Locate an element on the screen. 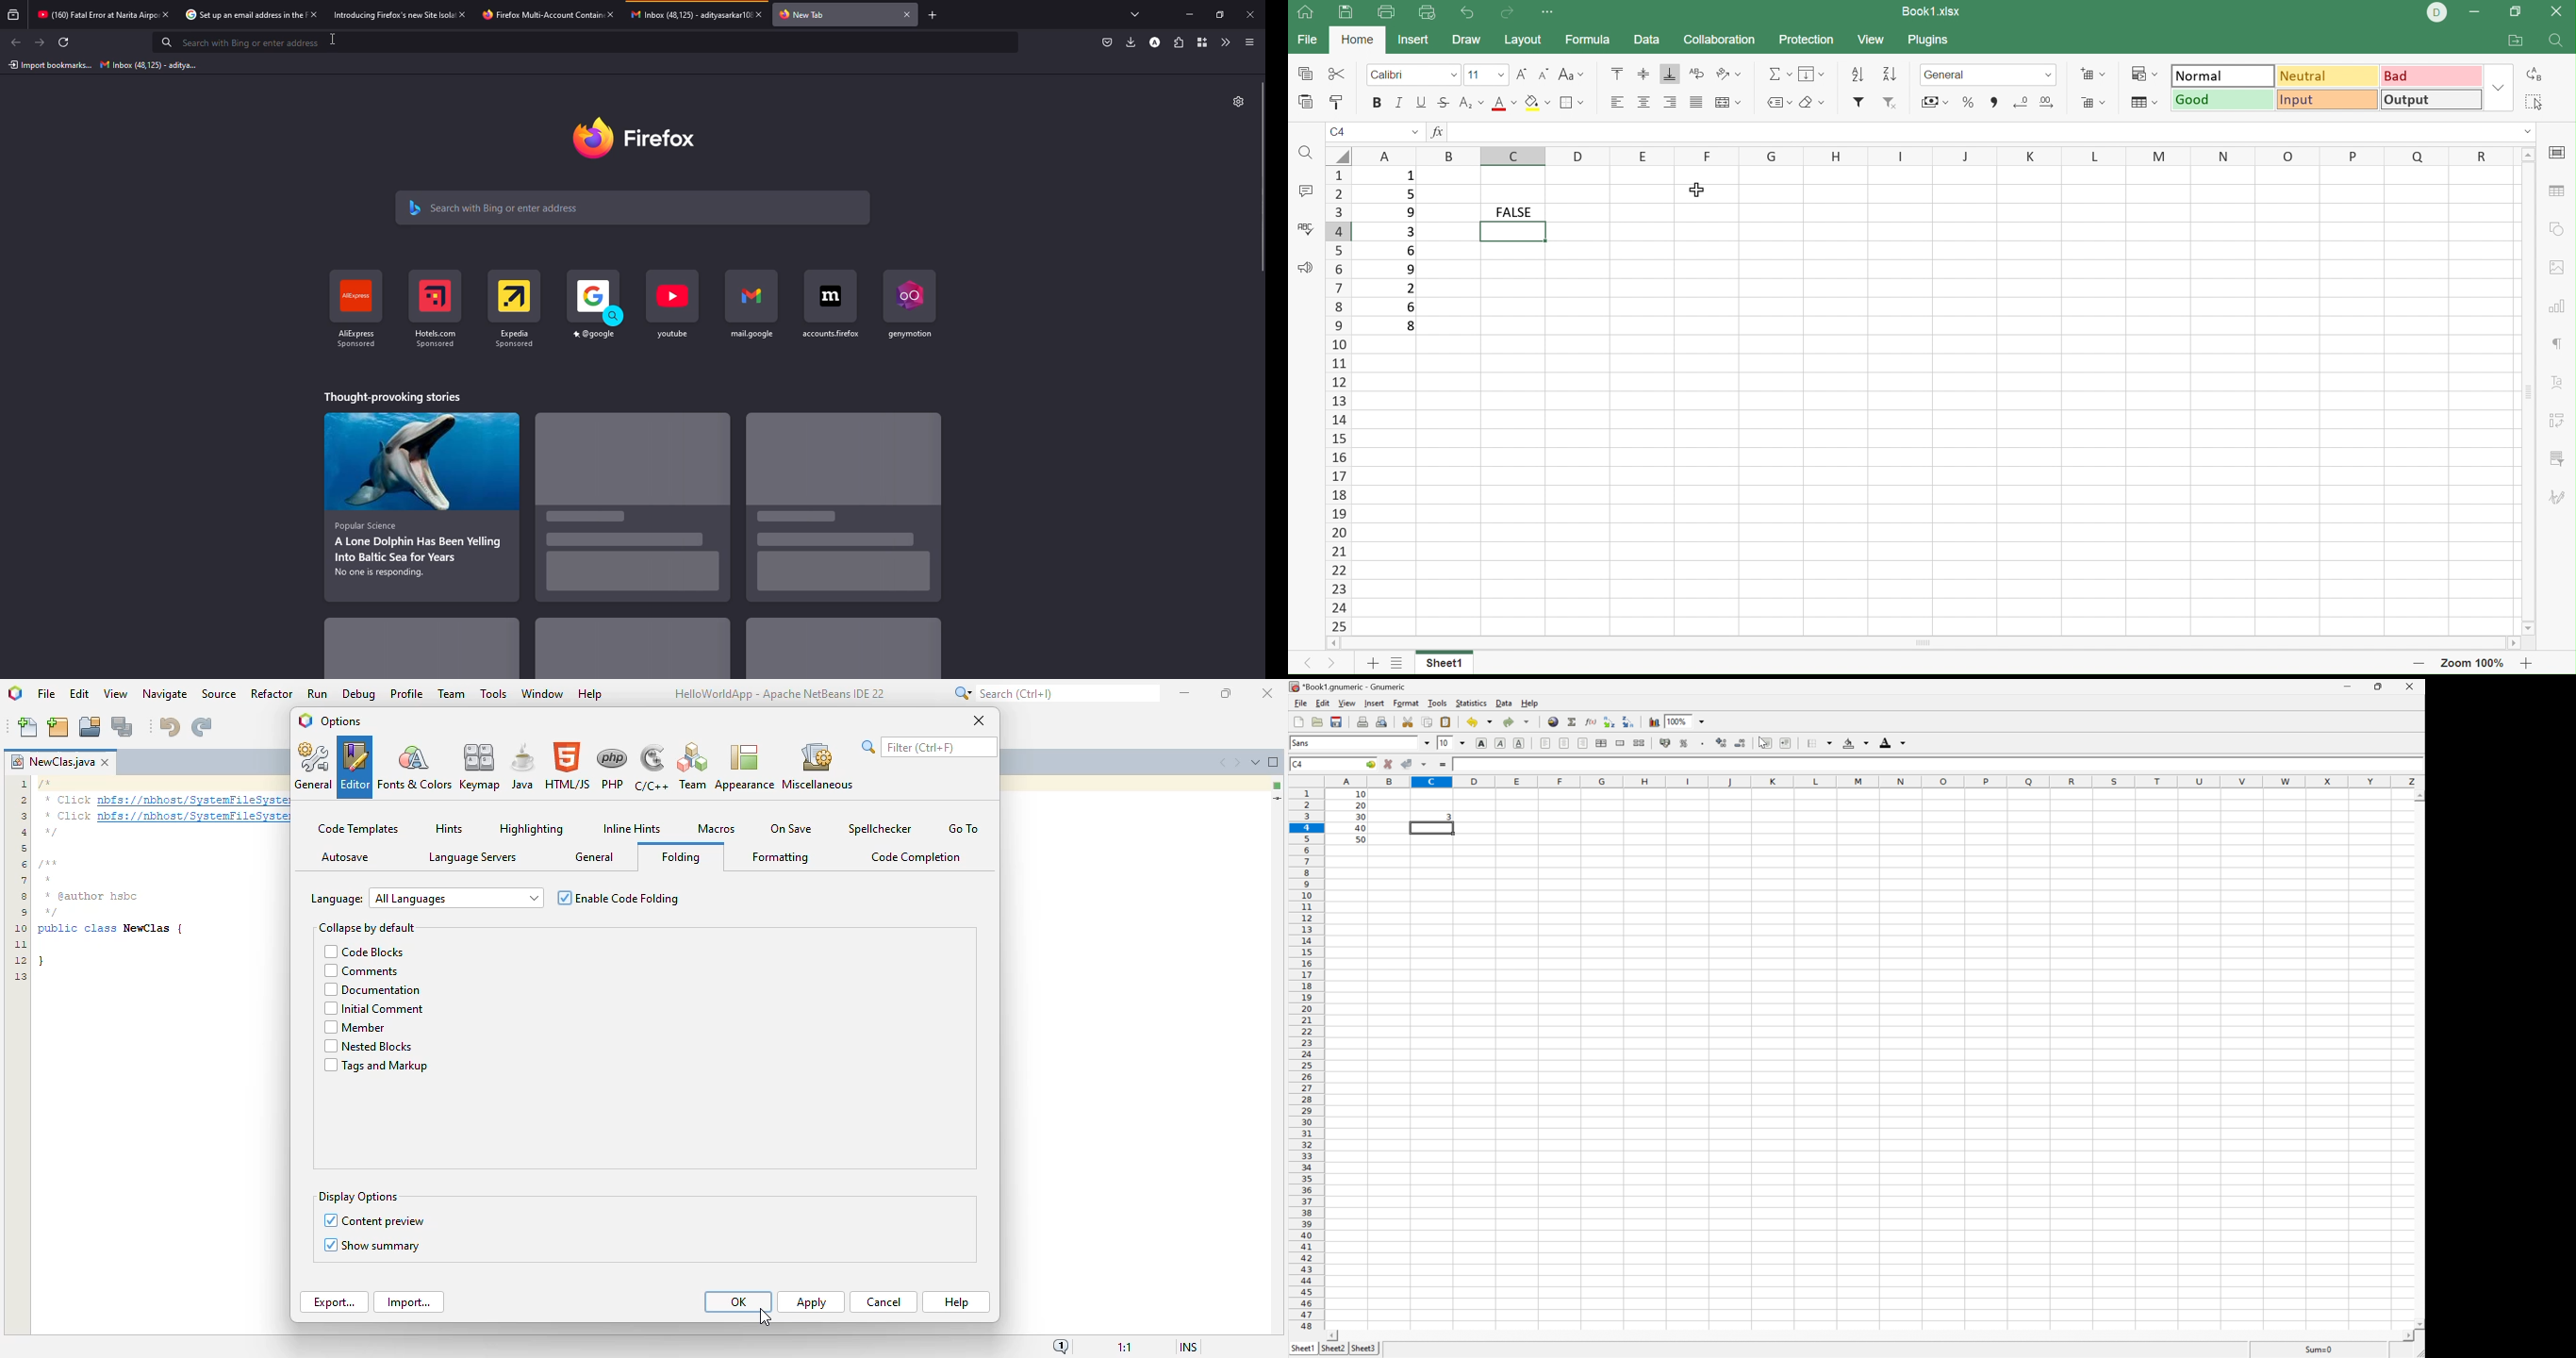  scroll bar is located at coordinates (1263, 177).